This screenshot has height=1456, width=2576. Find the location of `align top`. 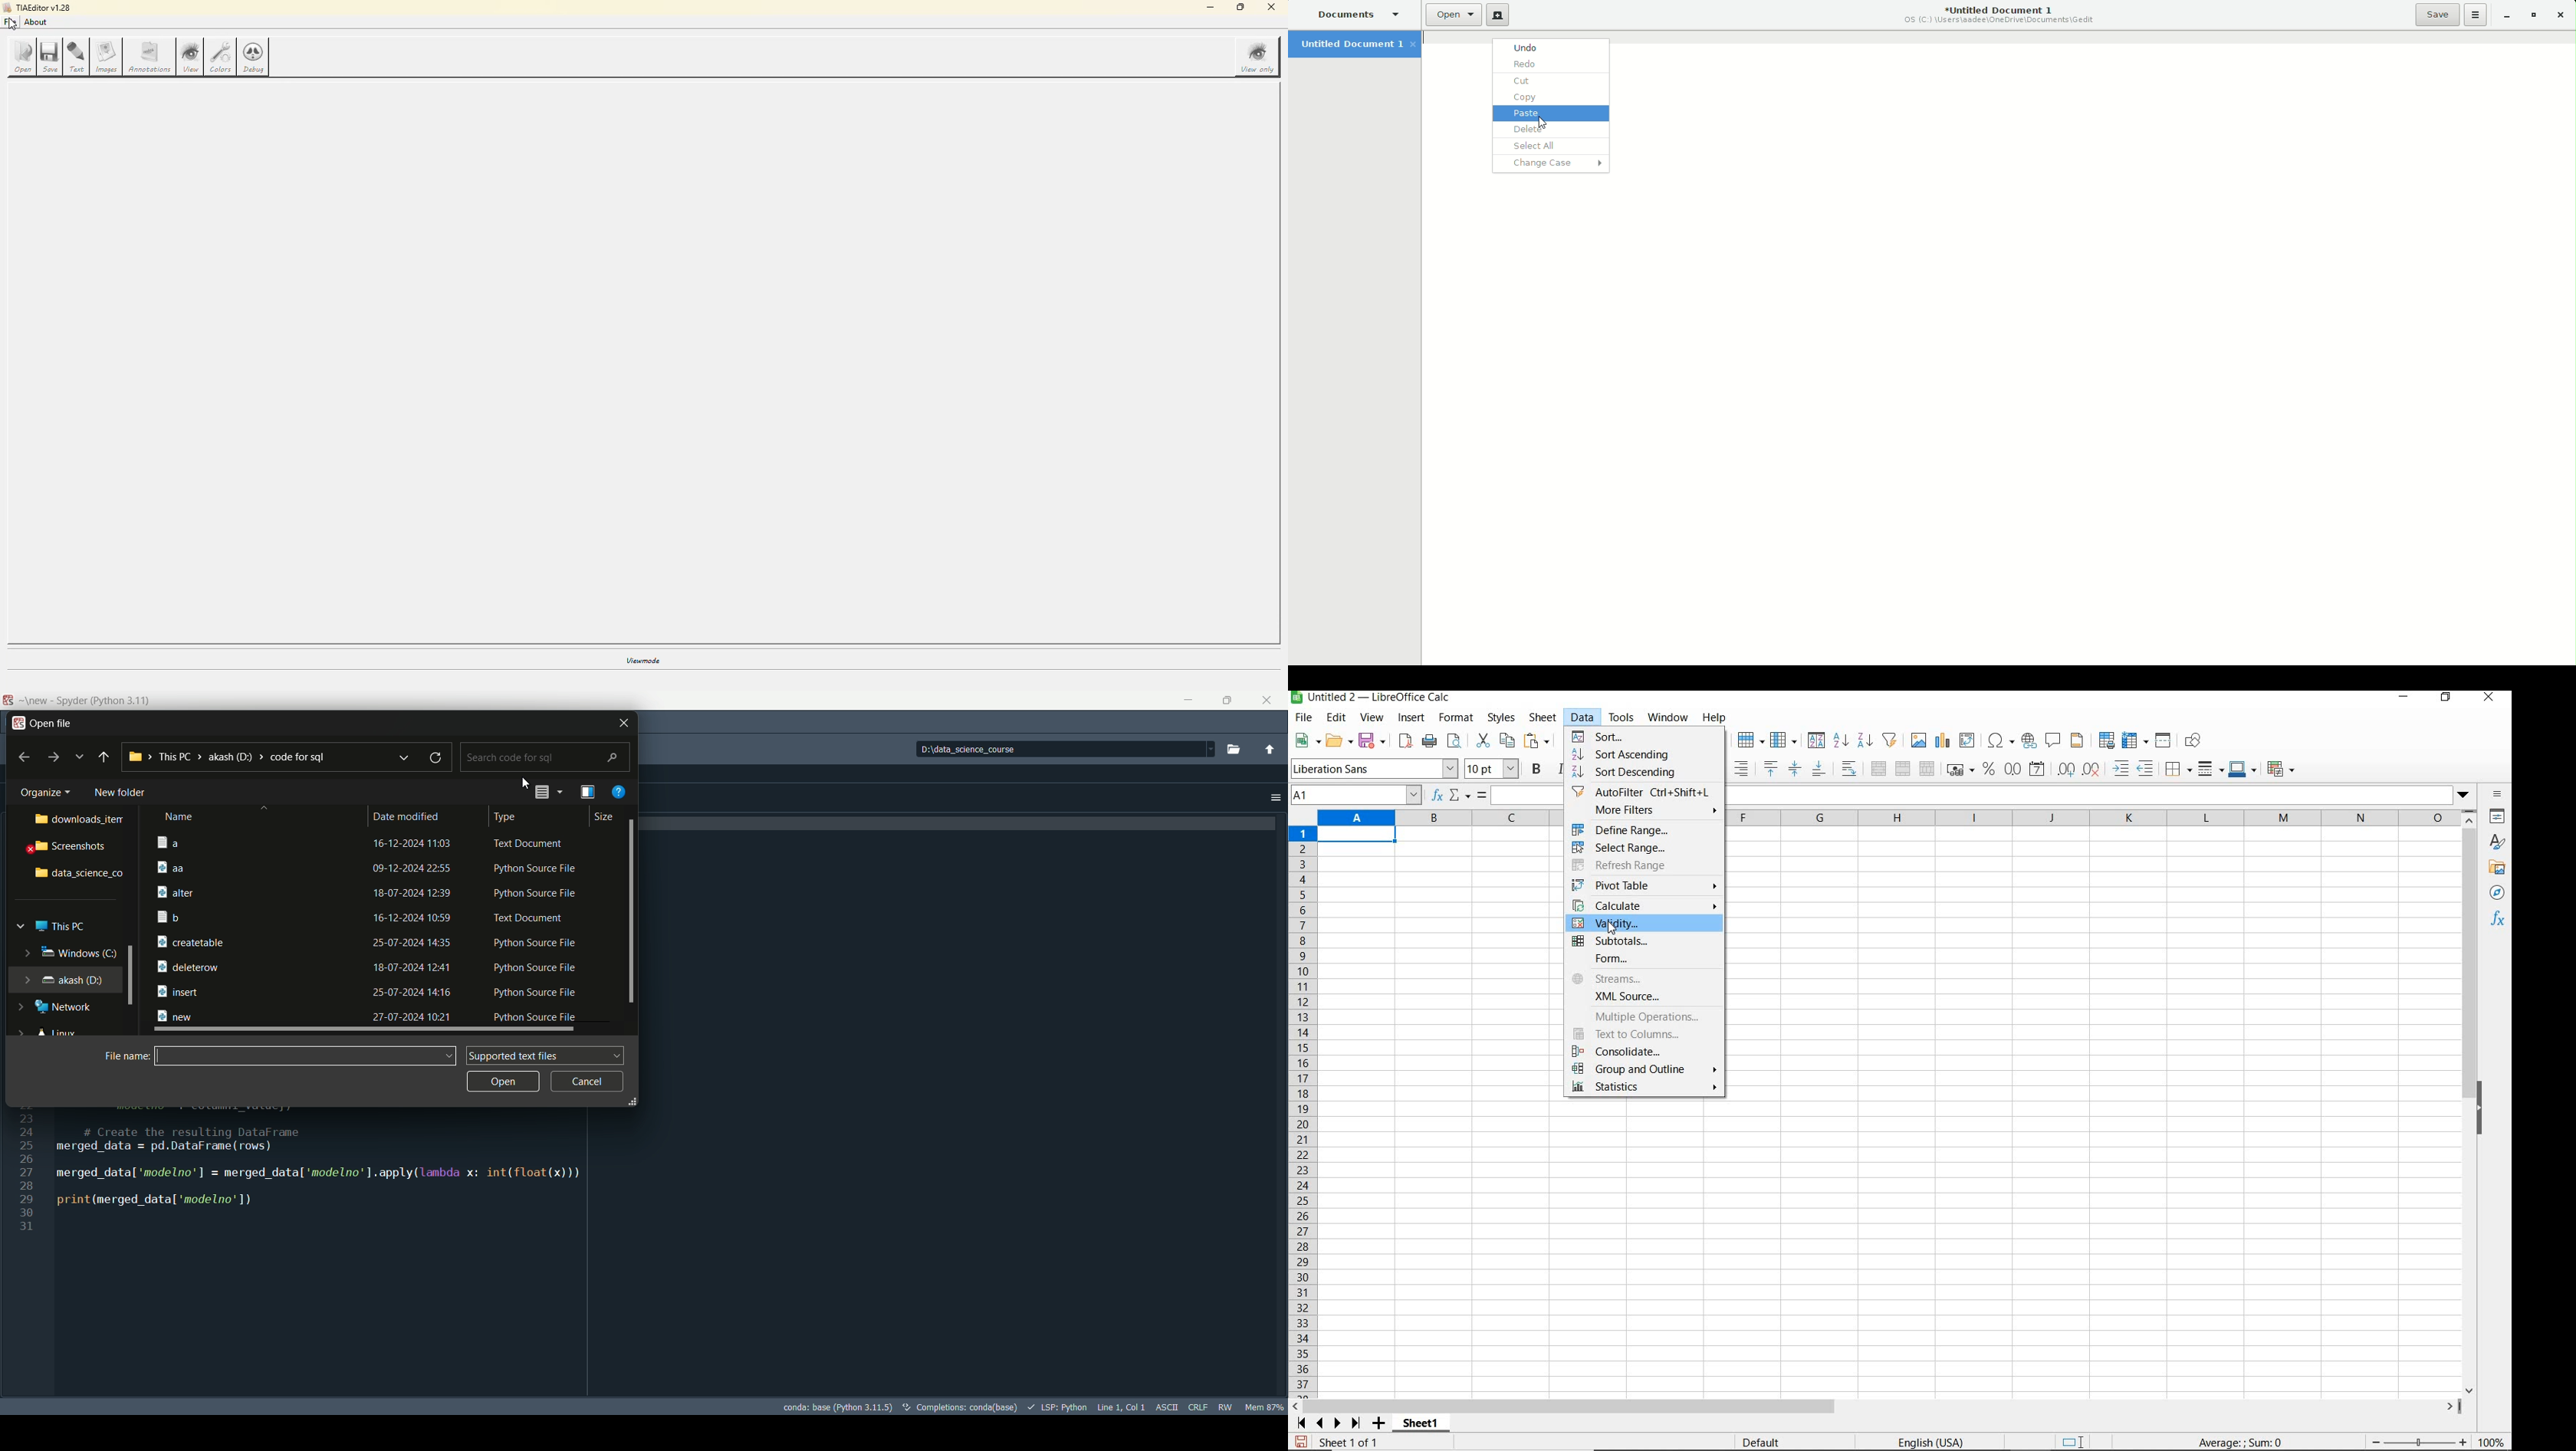

align top is located at coordinates (1770, 769).